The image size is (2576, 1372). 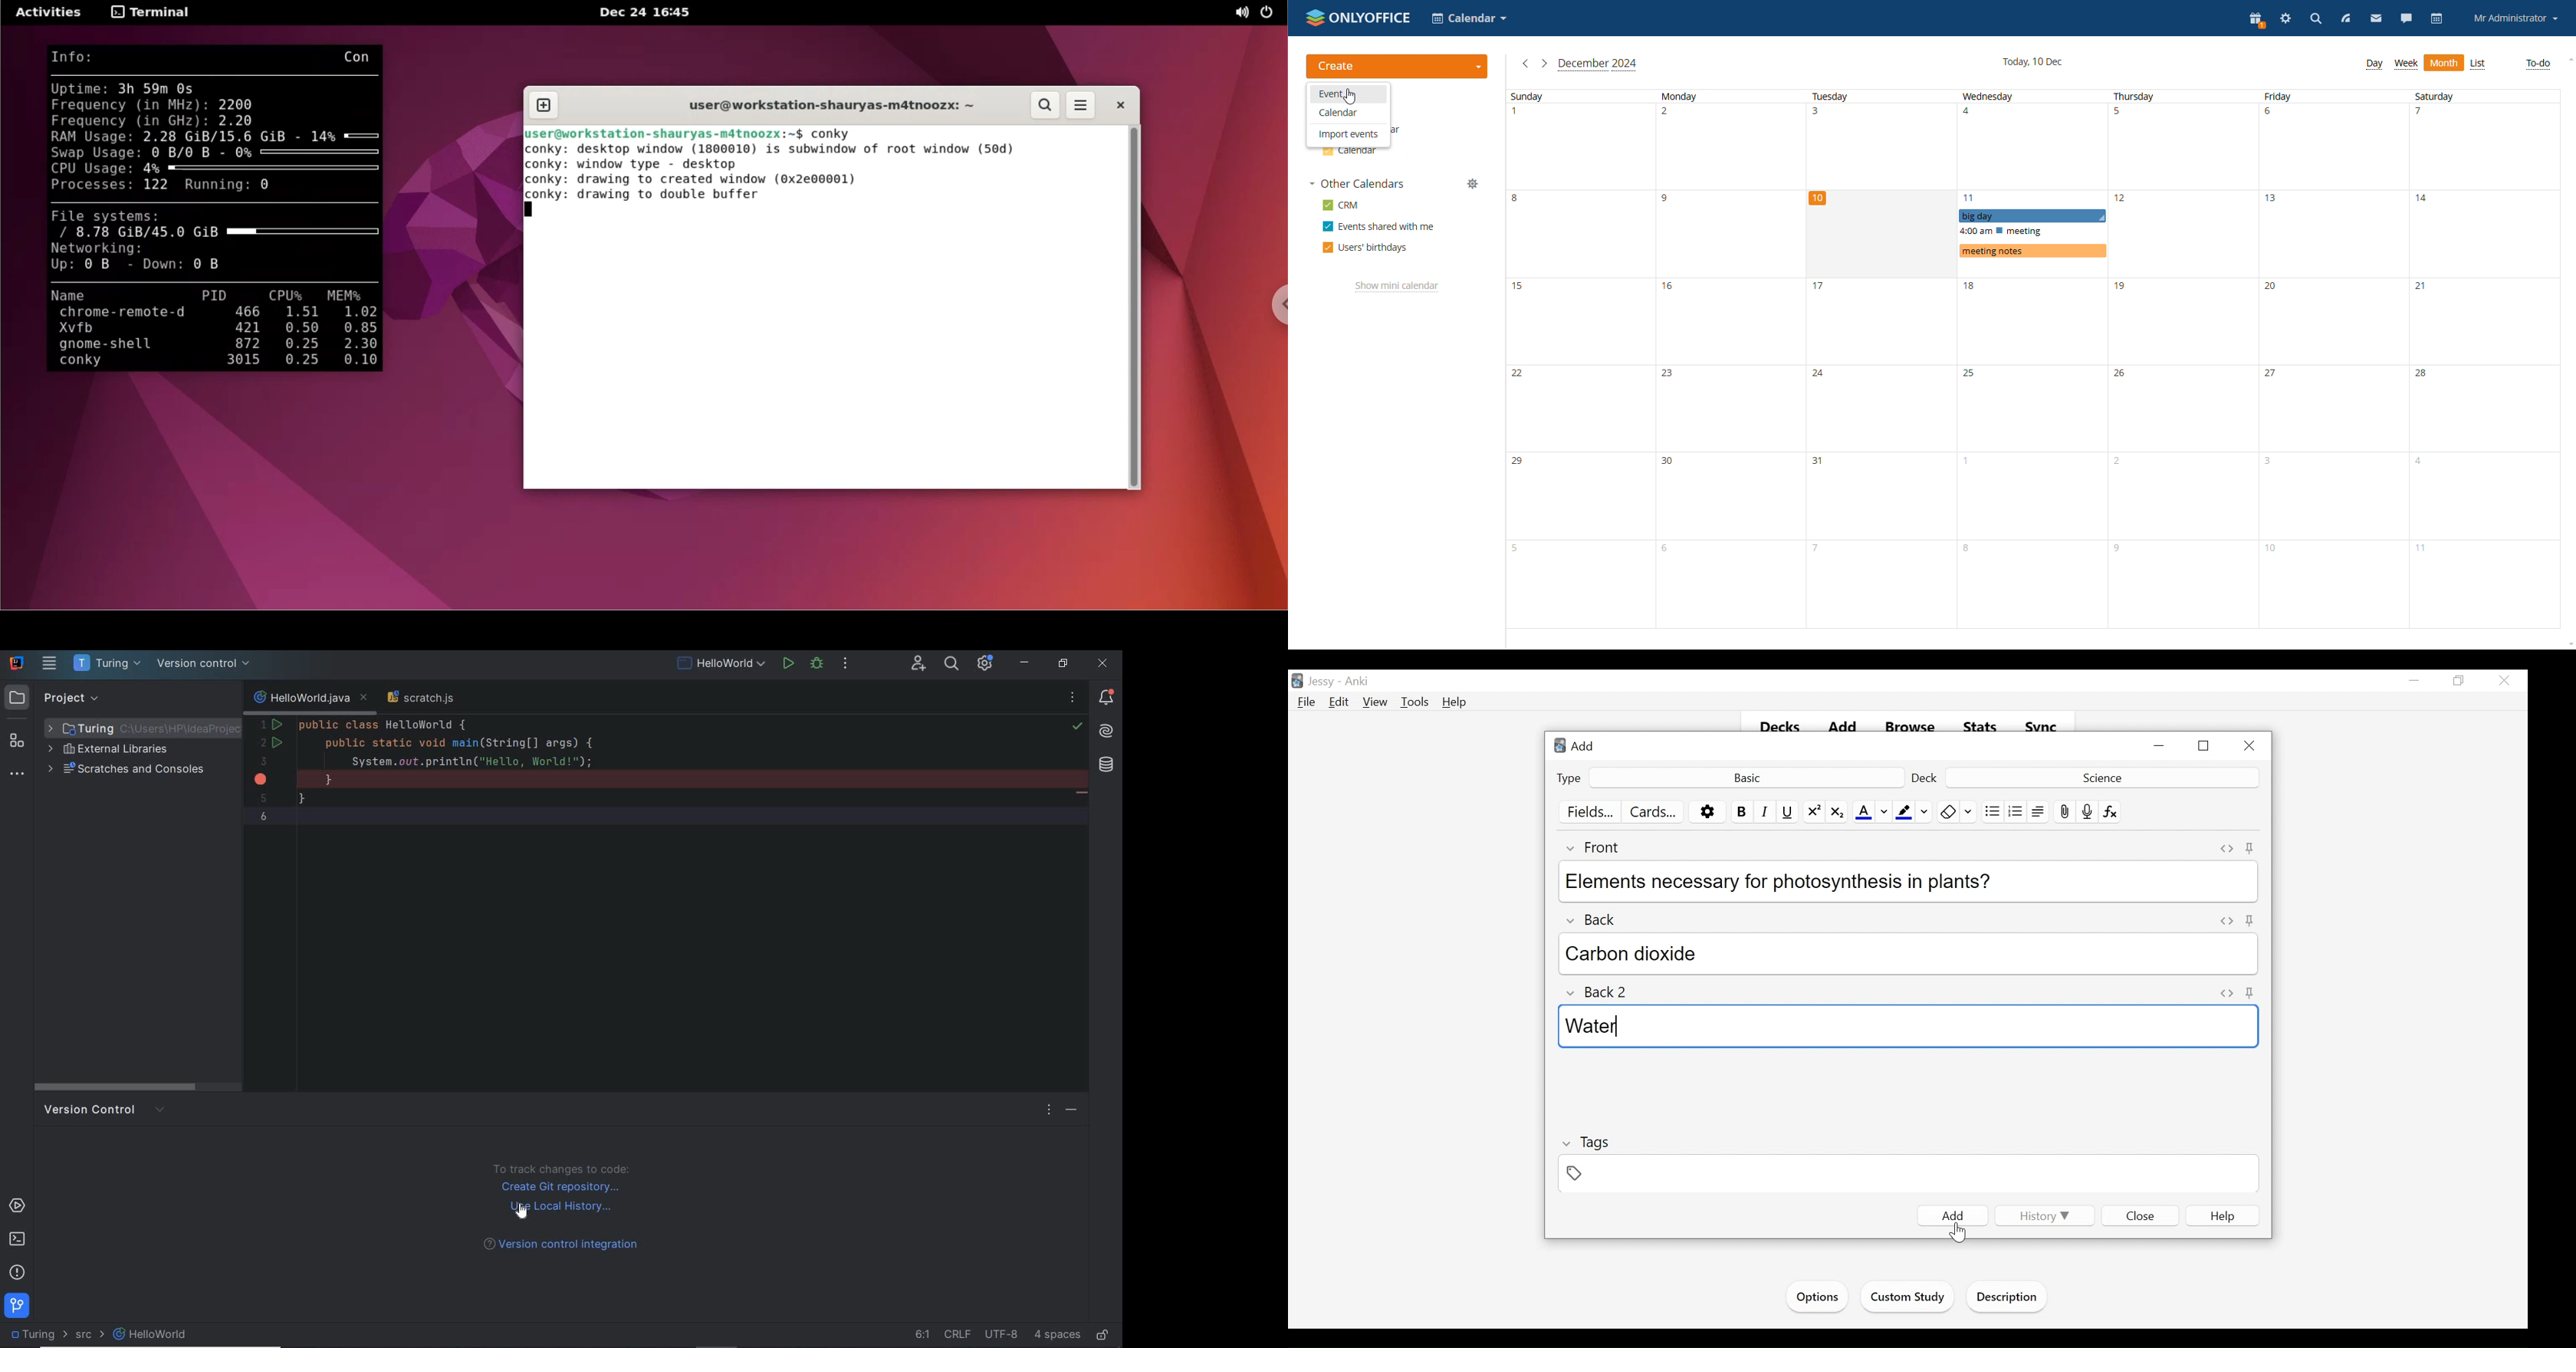 What do you see at coordinates (1455, 702) in the screenshot?
I see `Help` at bounding box center [1455, 702].